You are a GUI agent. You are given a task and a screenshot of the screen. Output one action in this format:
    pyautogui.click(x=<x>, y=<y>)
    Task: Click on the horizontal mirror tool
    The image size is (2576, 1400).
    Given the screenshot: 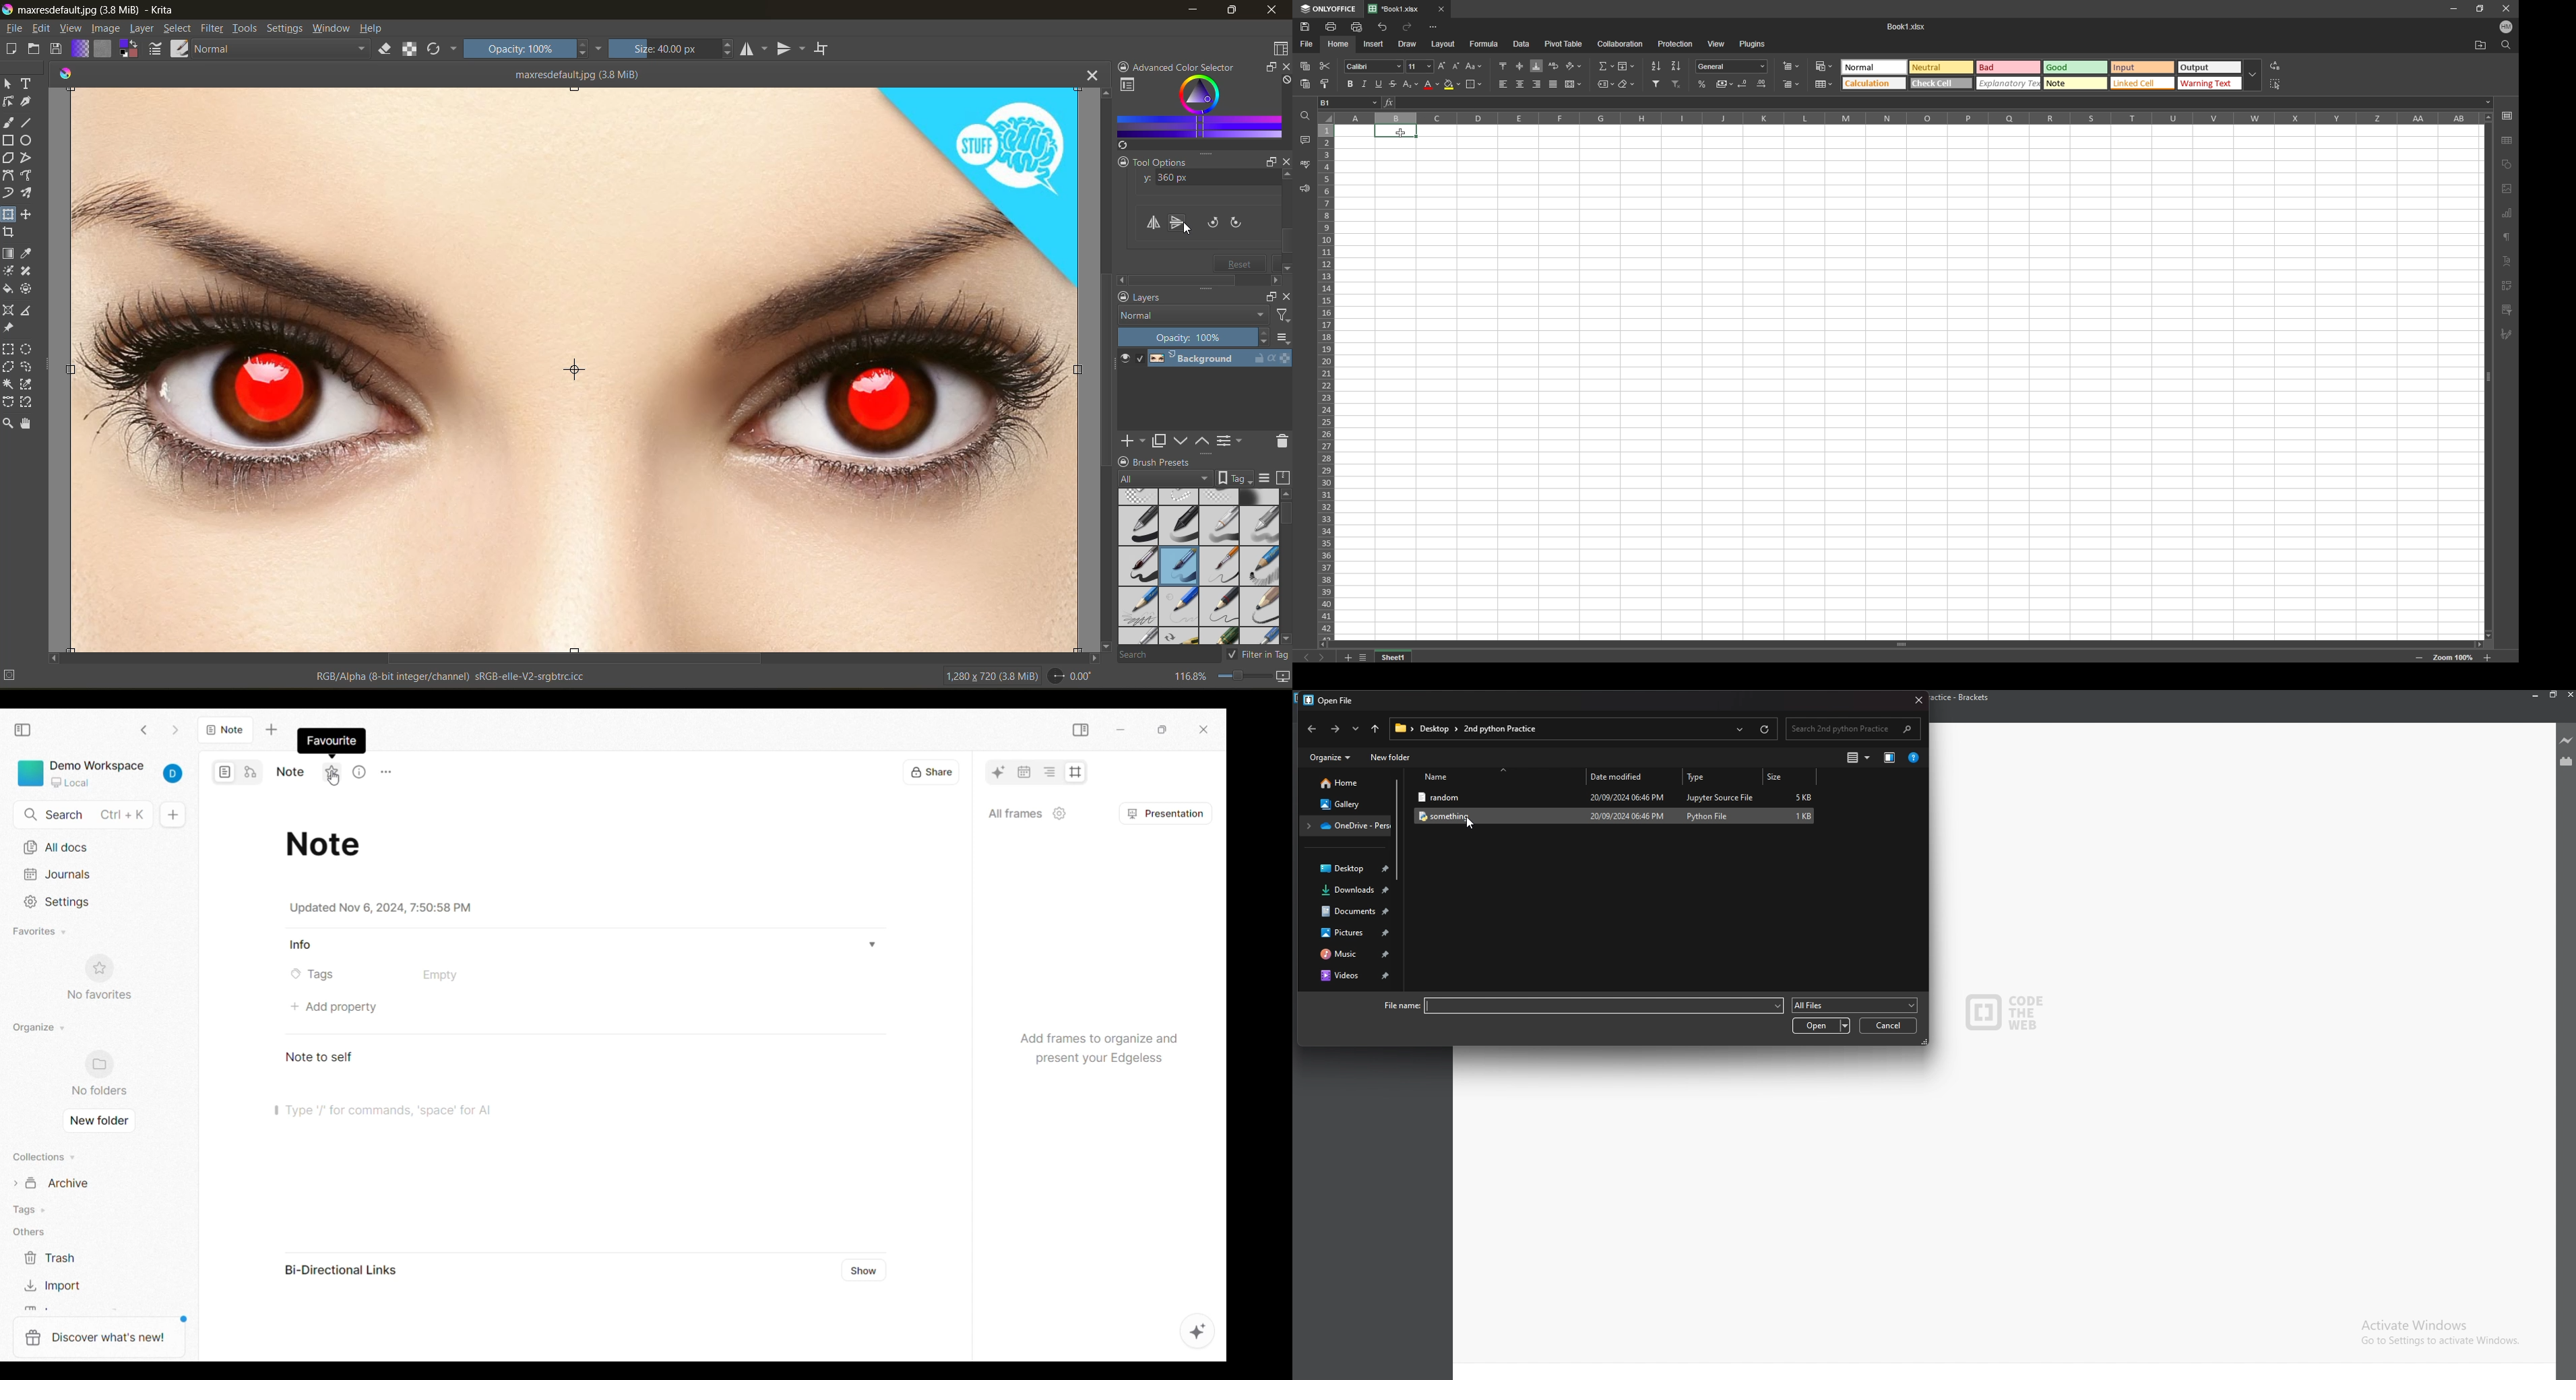 What is the action you would take?
    pyautogui.click(x=757, y=50)
    